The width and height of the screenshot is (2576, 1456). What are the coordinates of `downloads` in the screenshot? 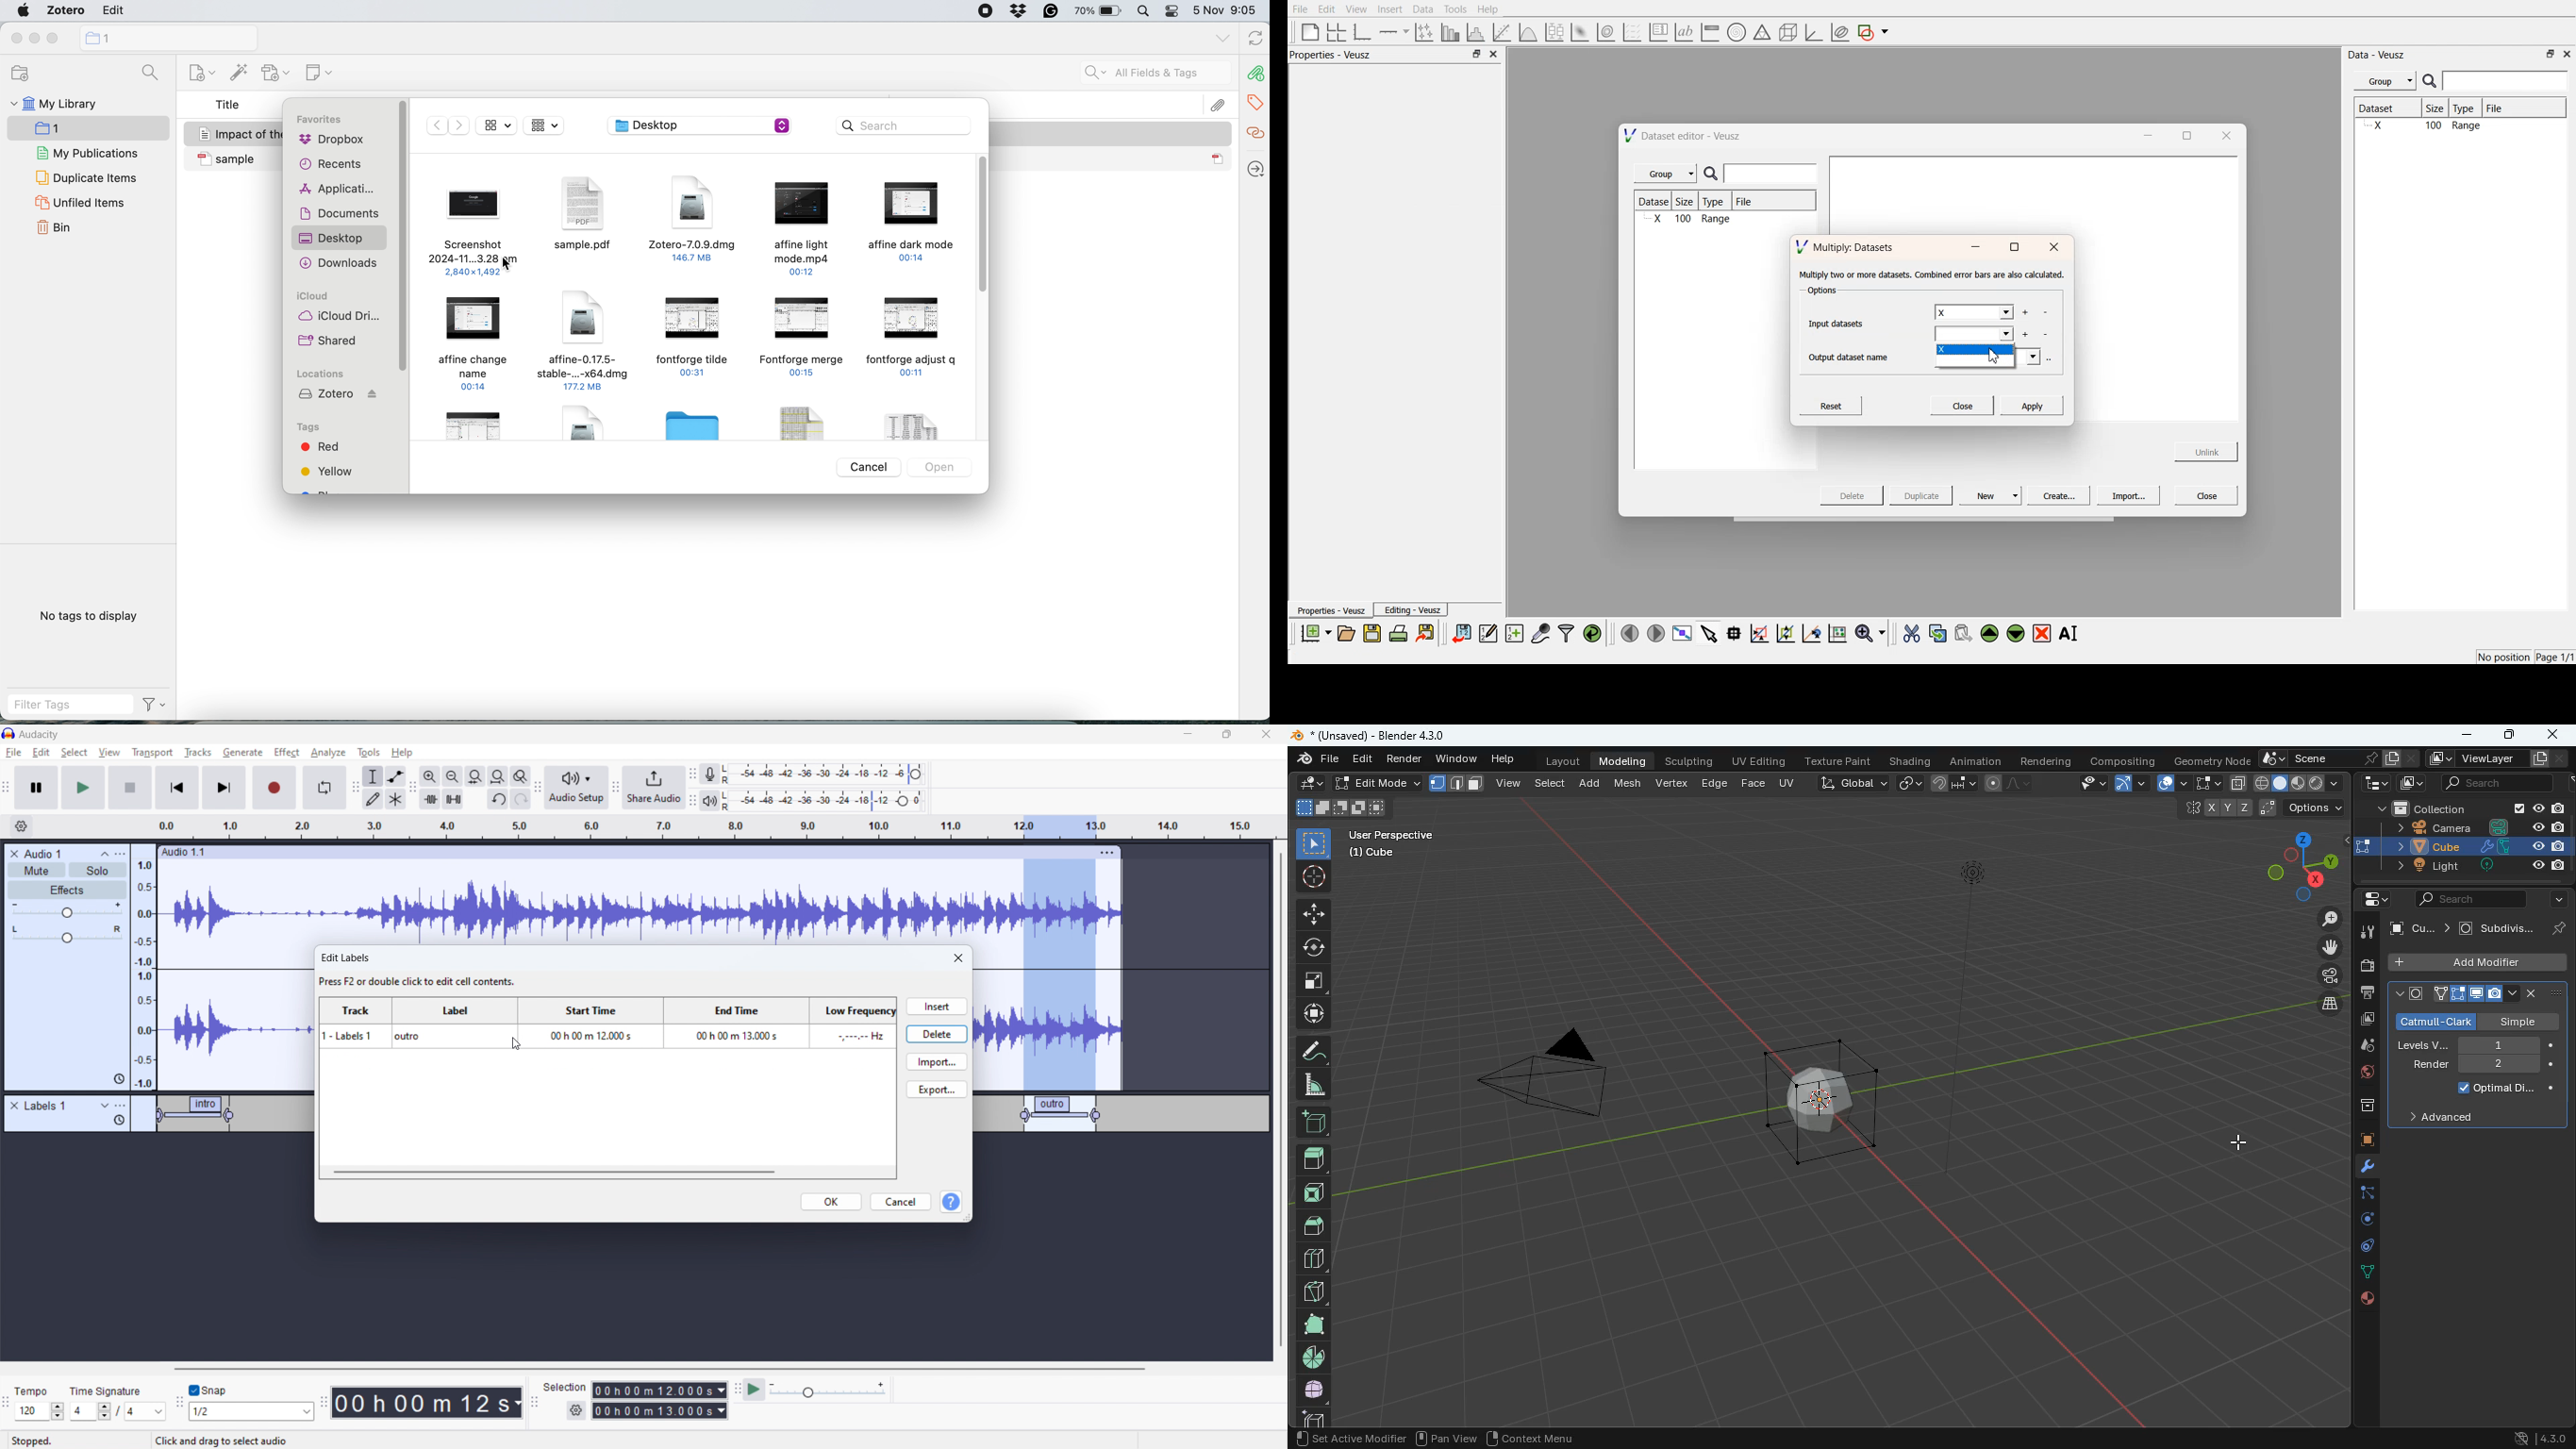 It's located at (339, 262).